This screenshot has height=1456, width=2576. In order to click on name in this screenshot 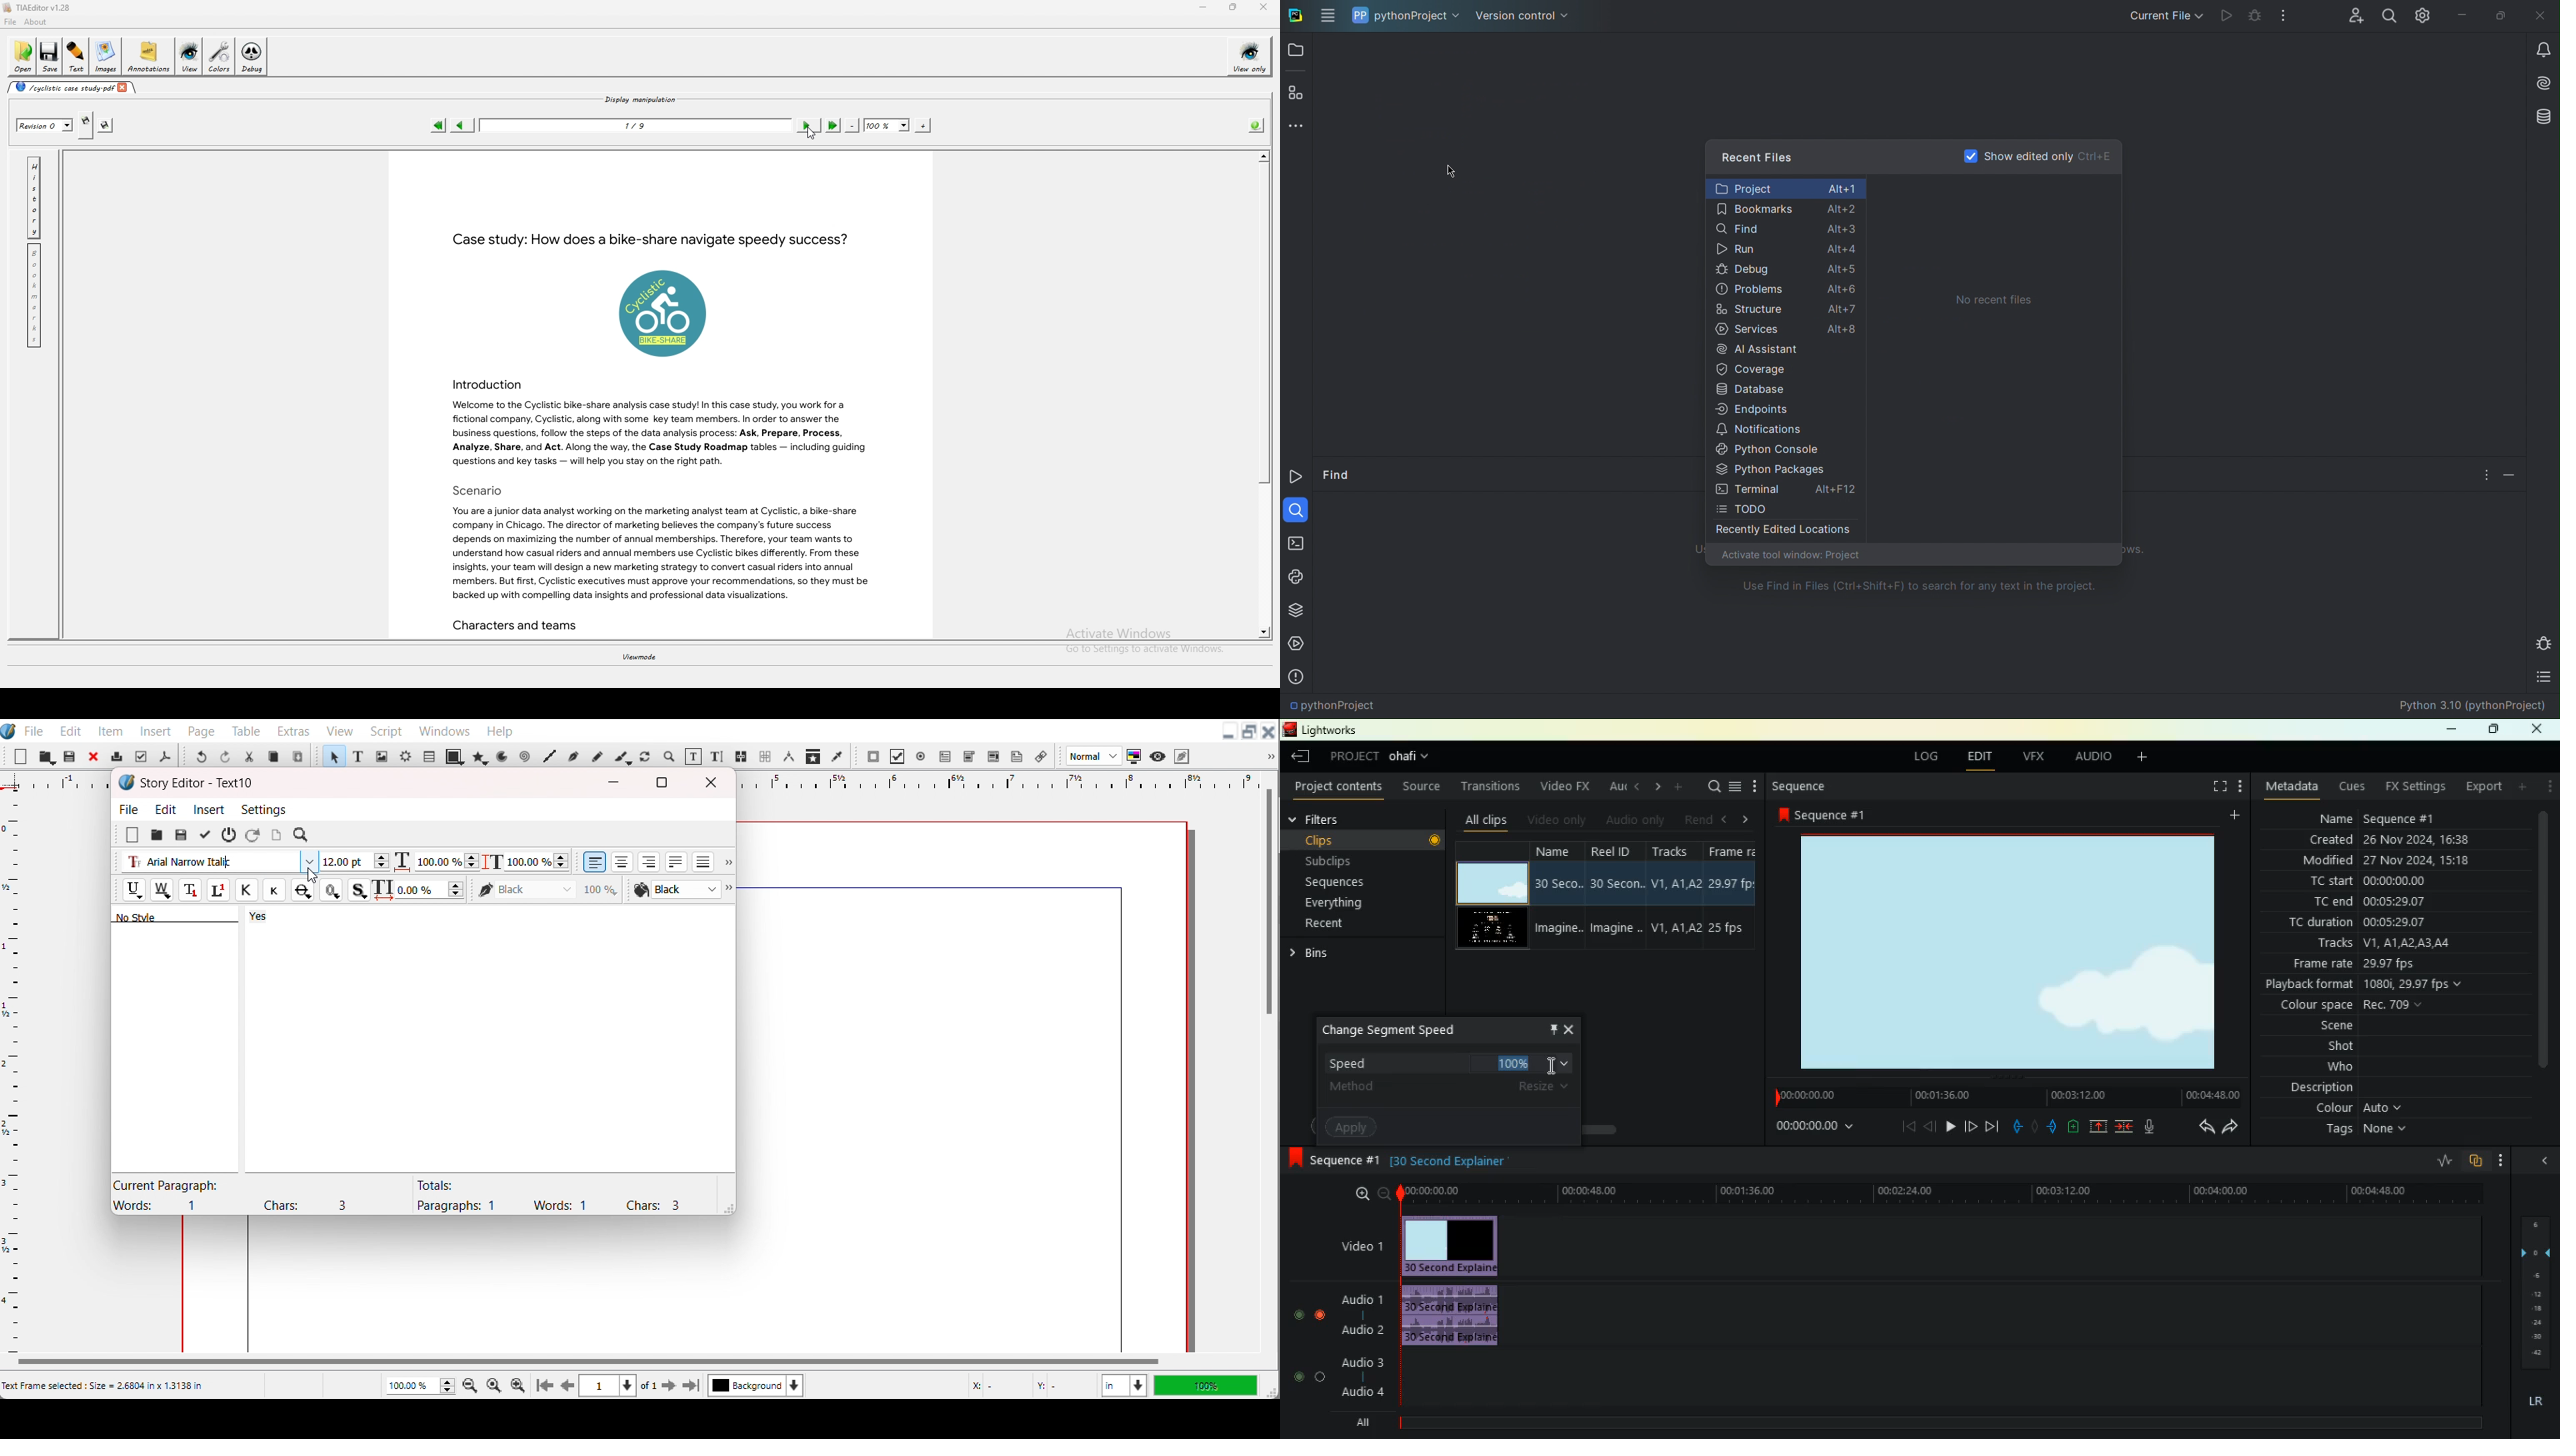, I will do `click(2372, 818)`.